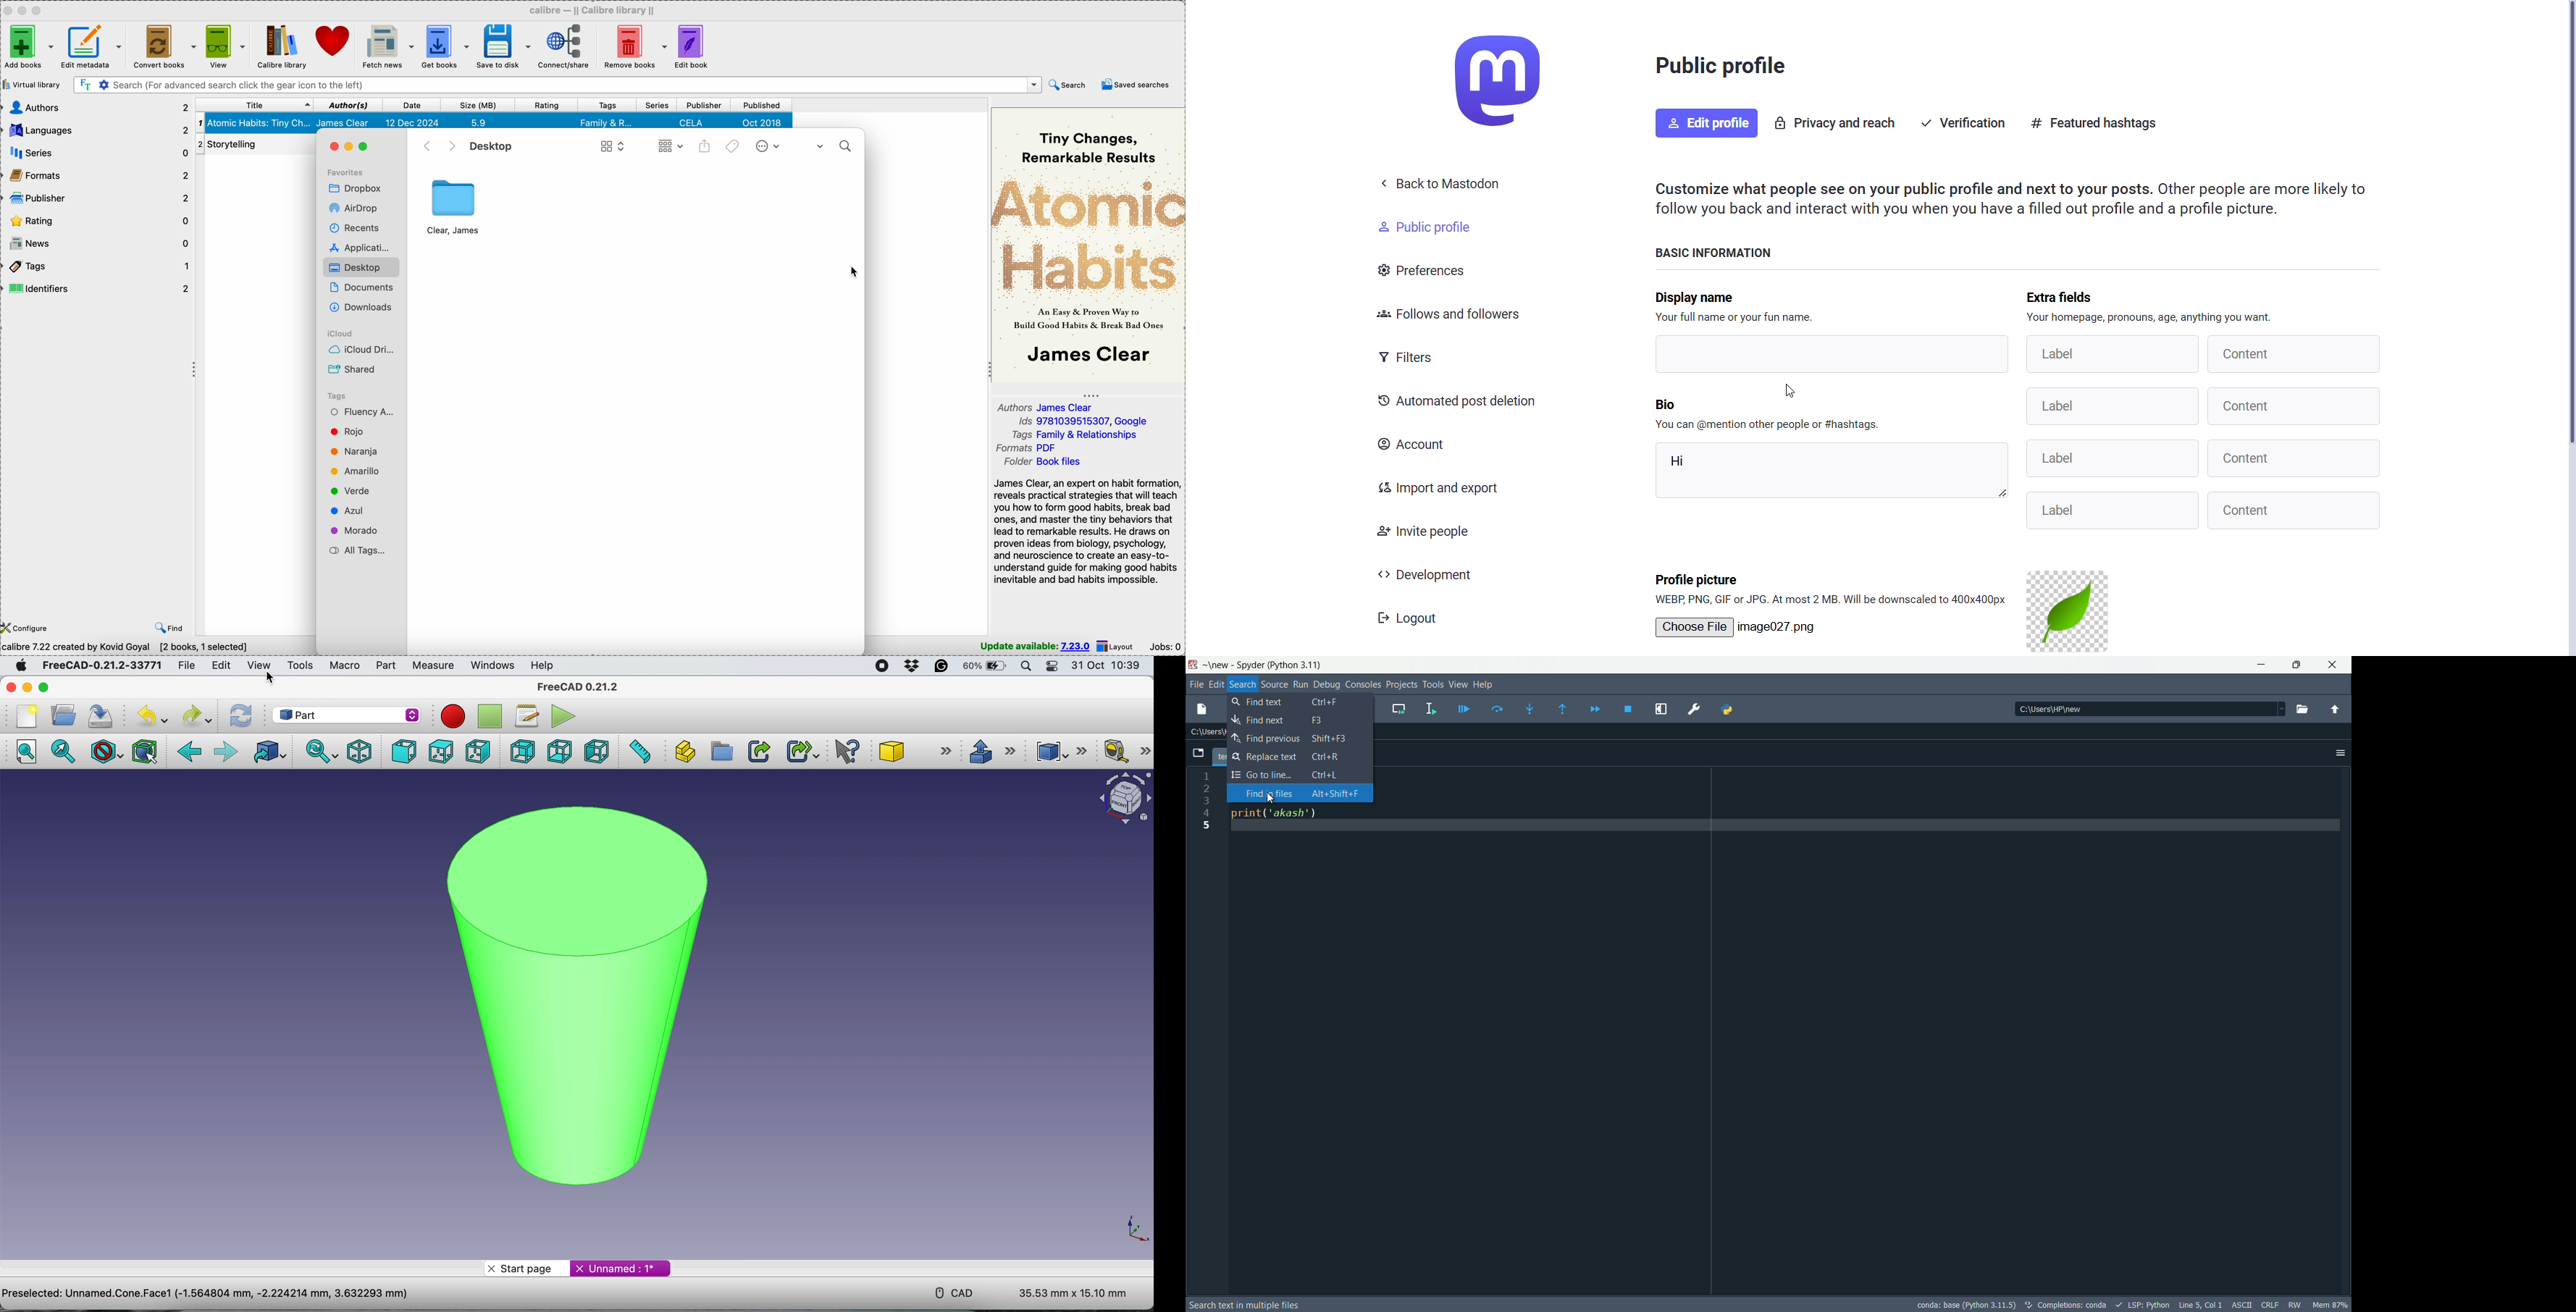 The image size is (2576, 1316). What do you see at coordinates (1295, 757) in the screenshot?
I see `replace text` at bounding box center [1295, 757].